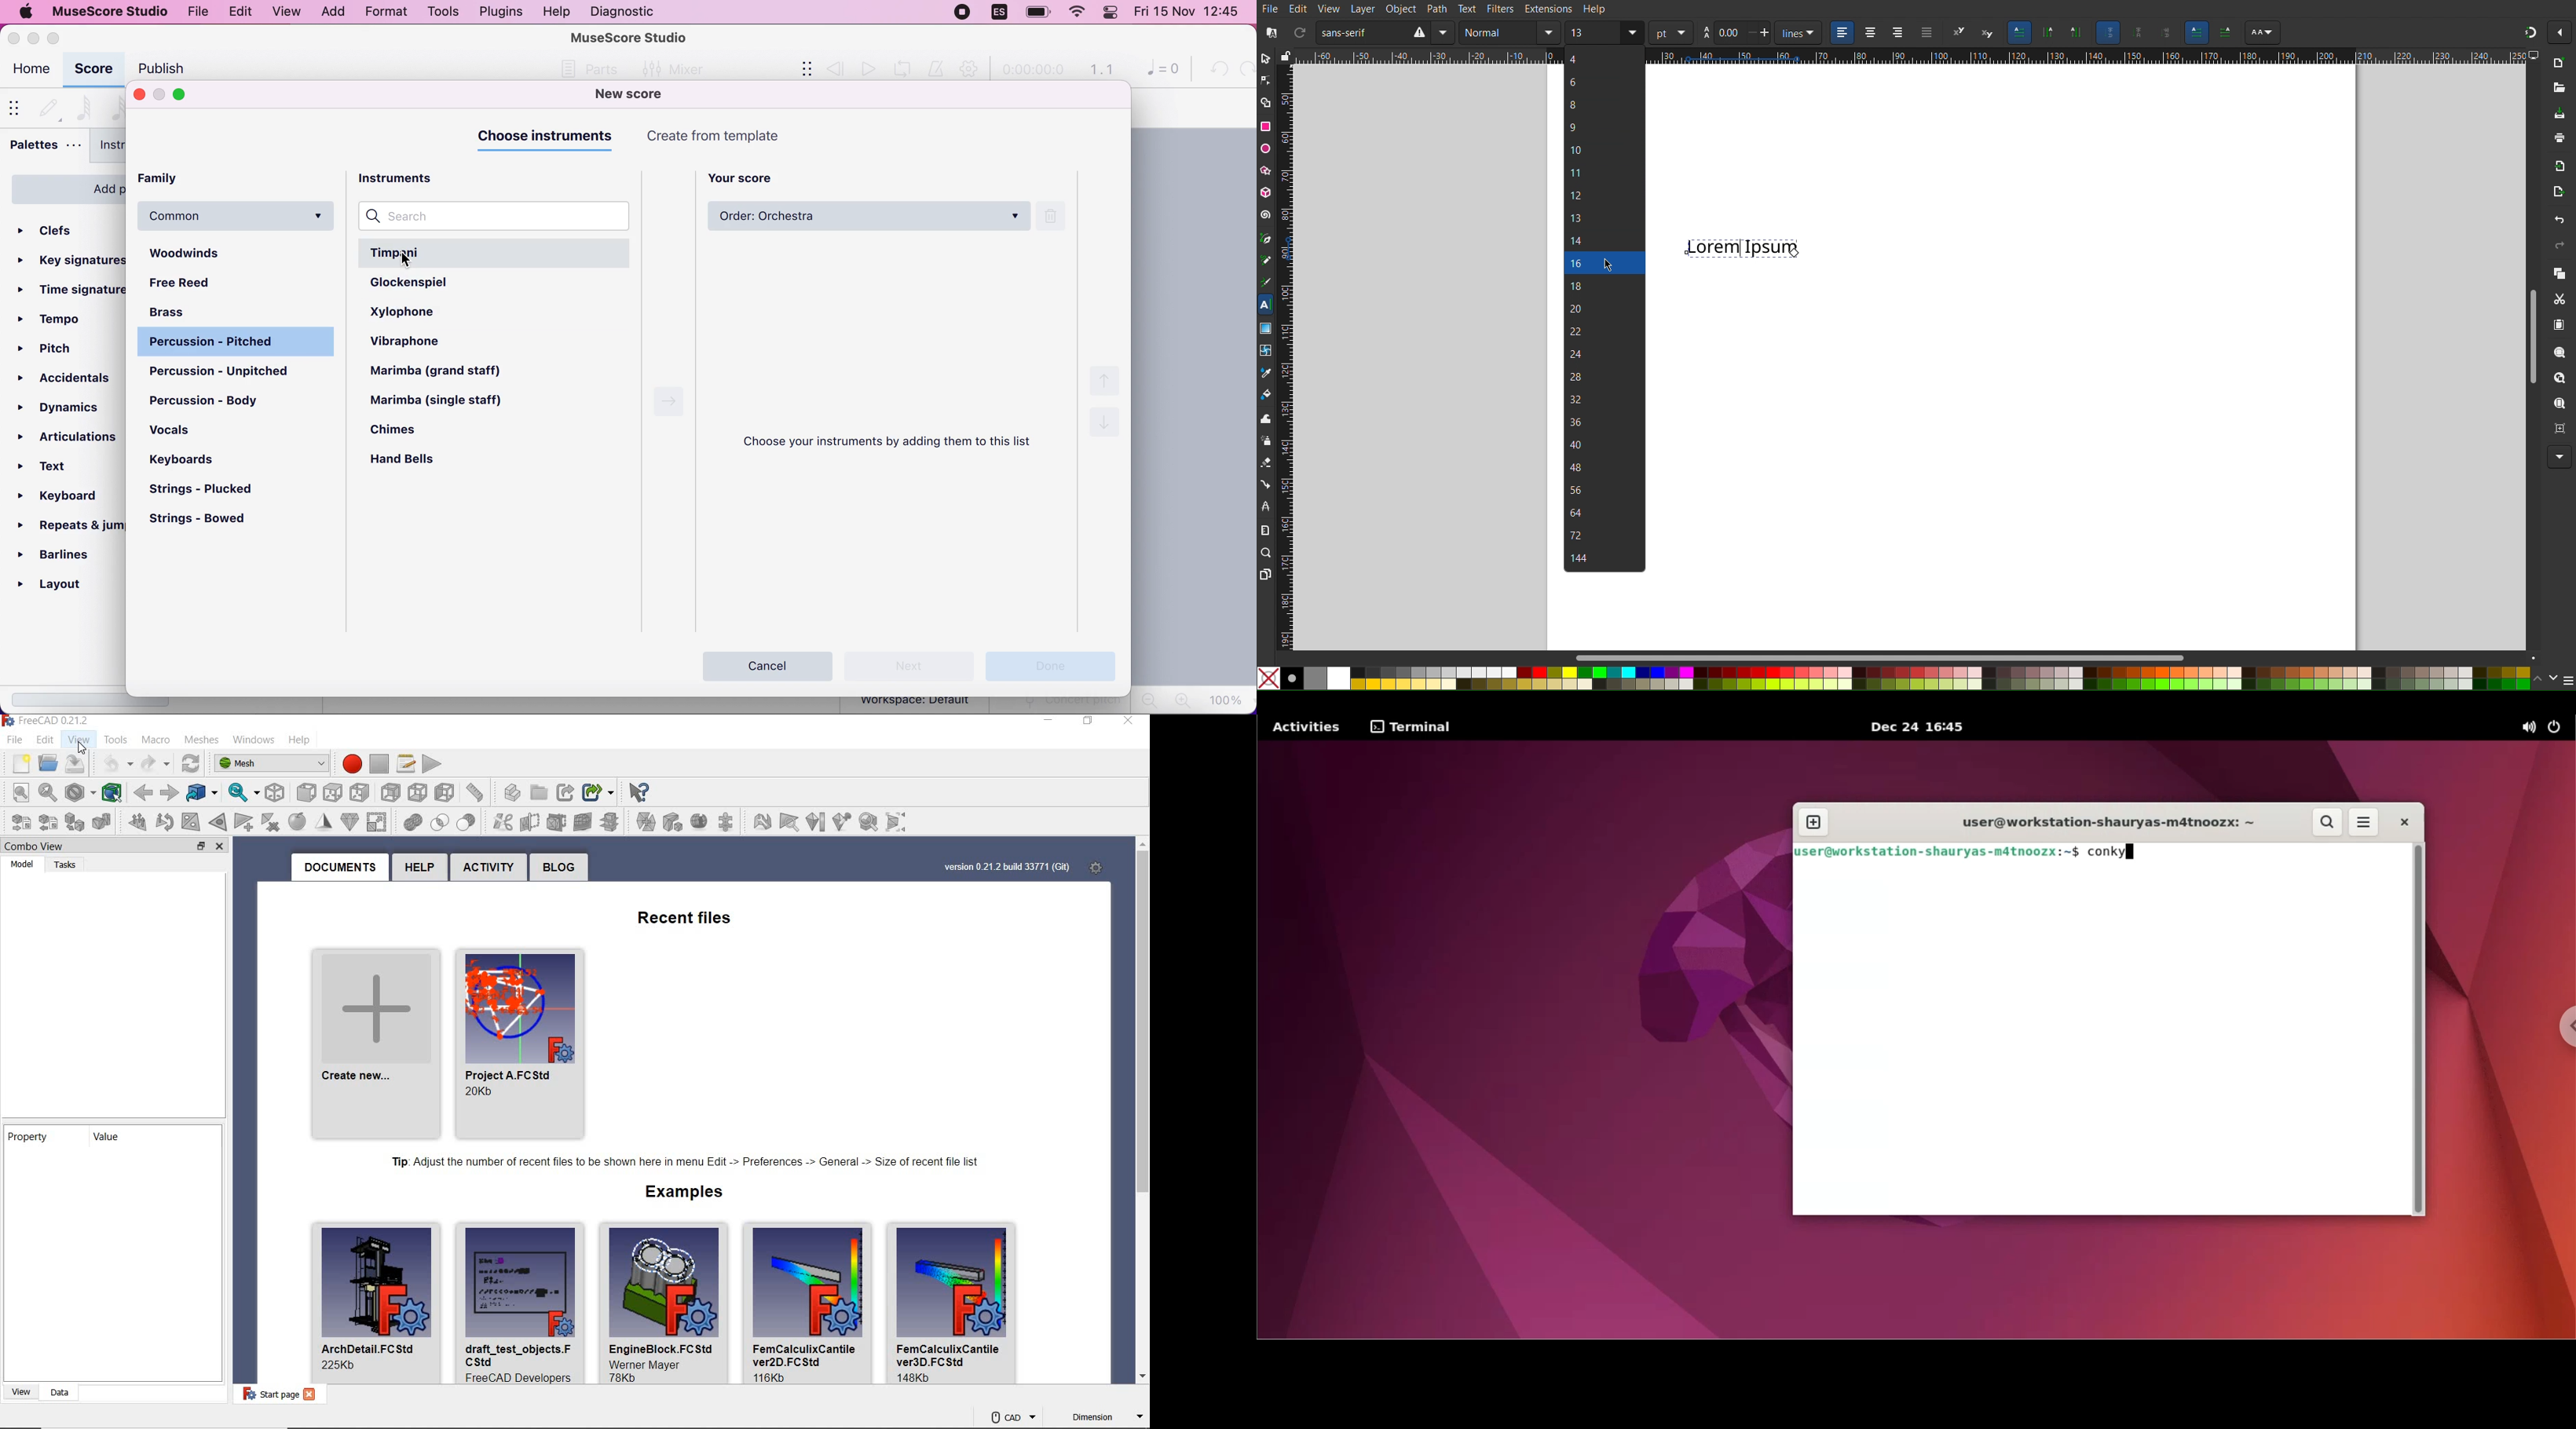 The image size is (2576, 1456). What do you see at coordinates (379, 821) in the screenshot?
I see `union` at bounding box center [379, 821].